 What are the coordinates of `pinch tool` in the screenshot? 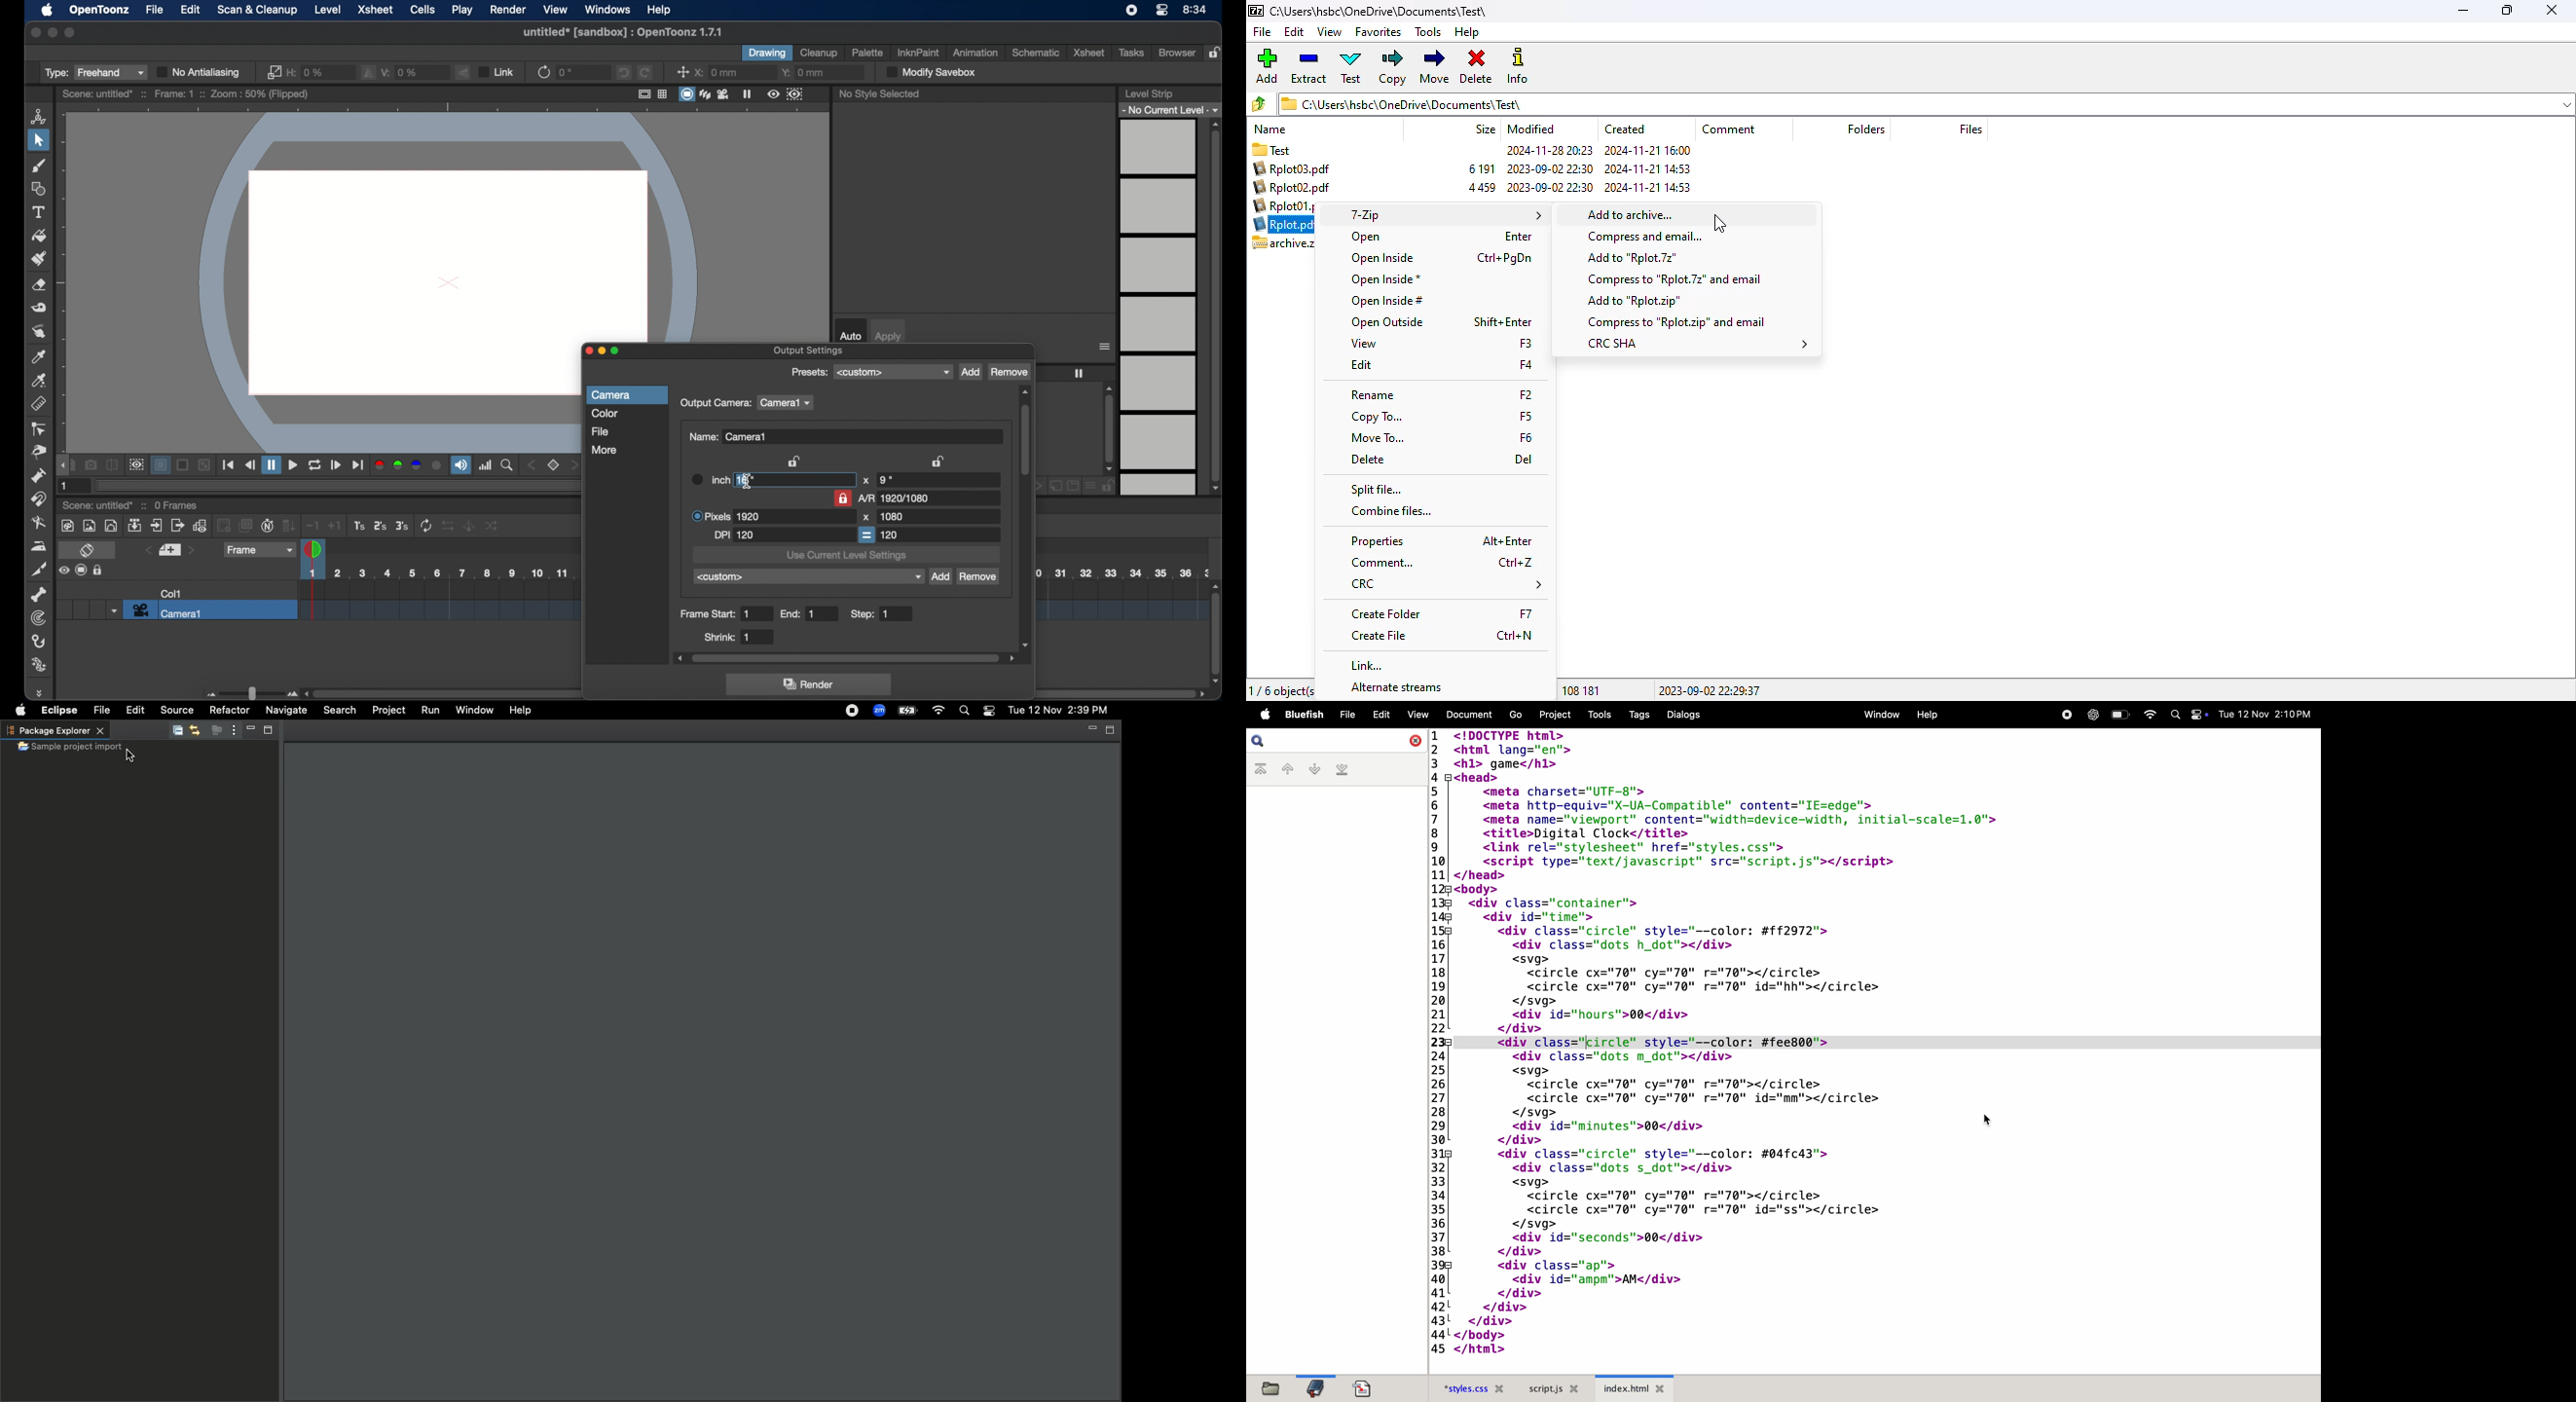 It's located at (36, 452).